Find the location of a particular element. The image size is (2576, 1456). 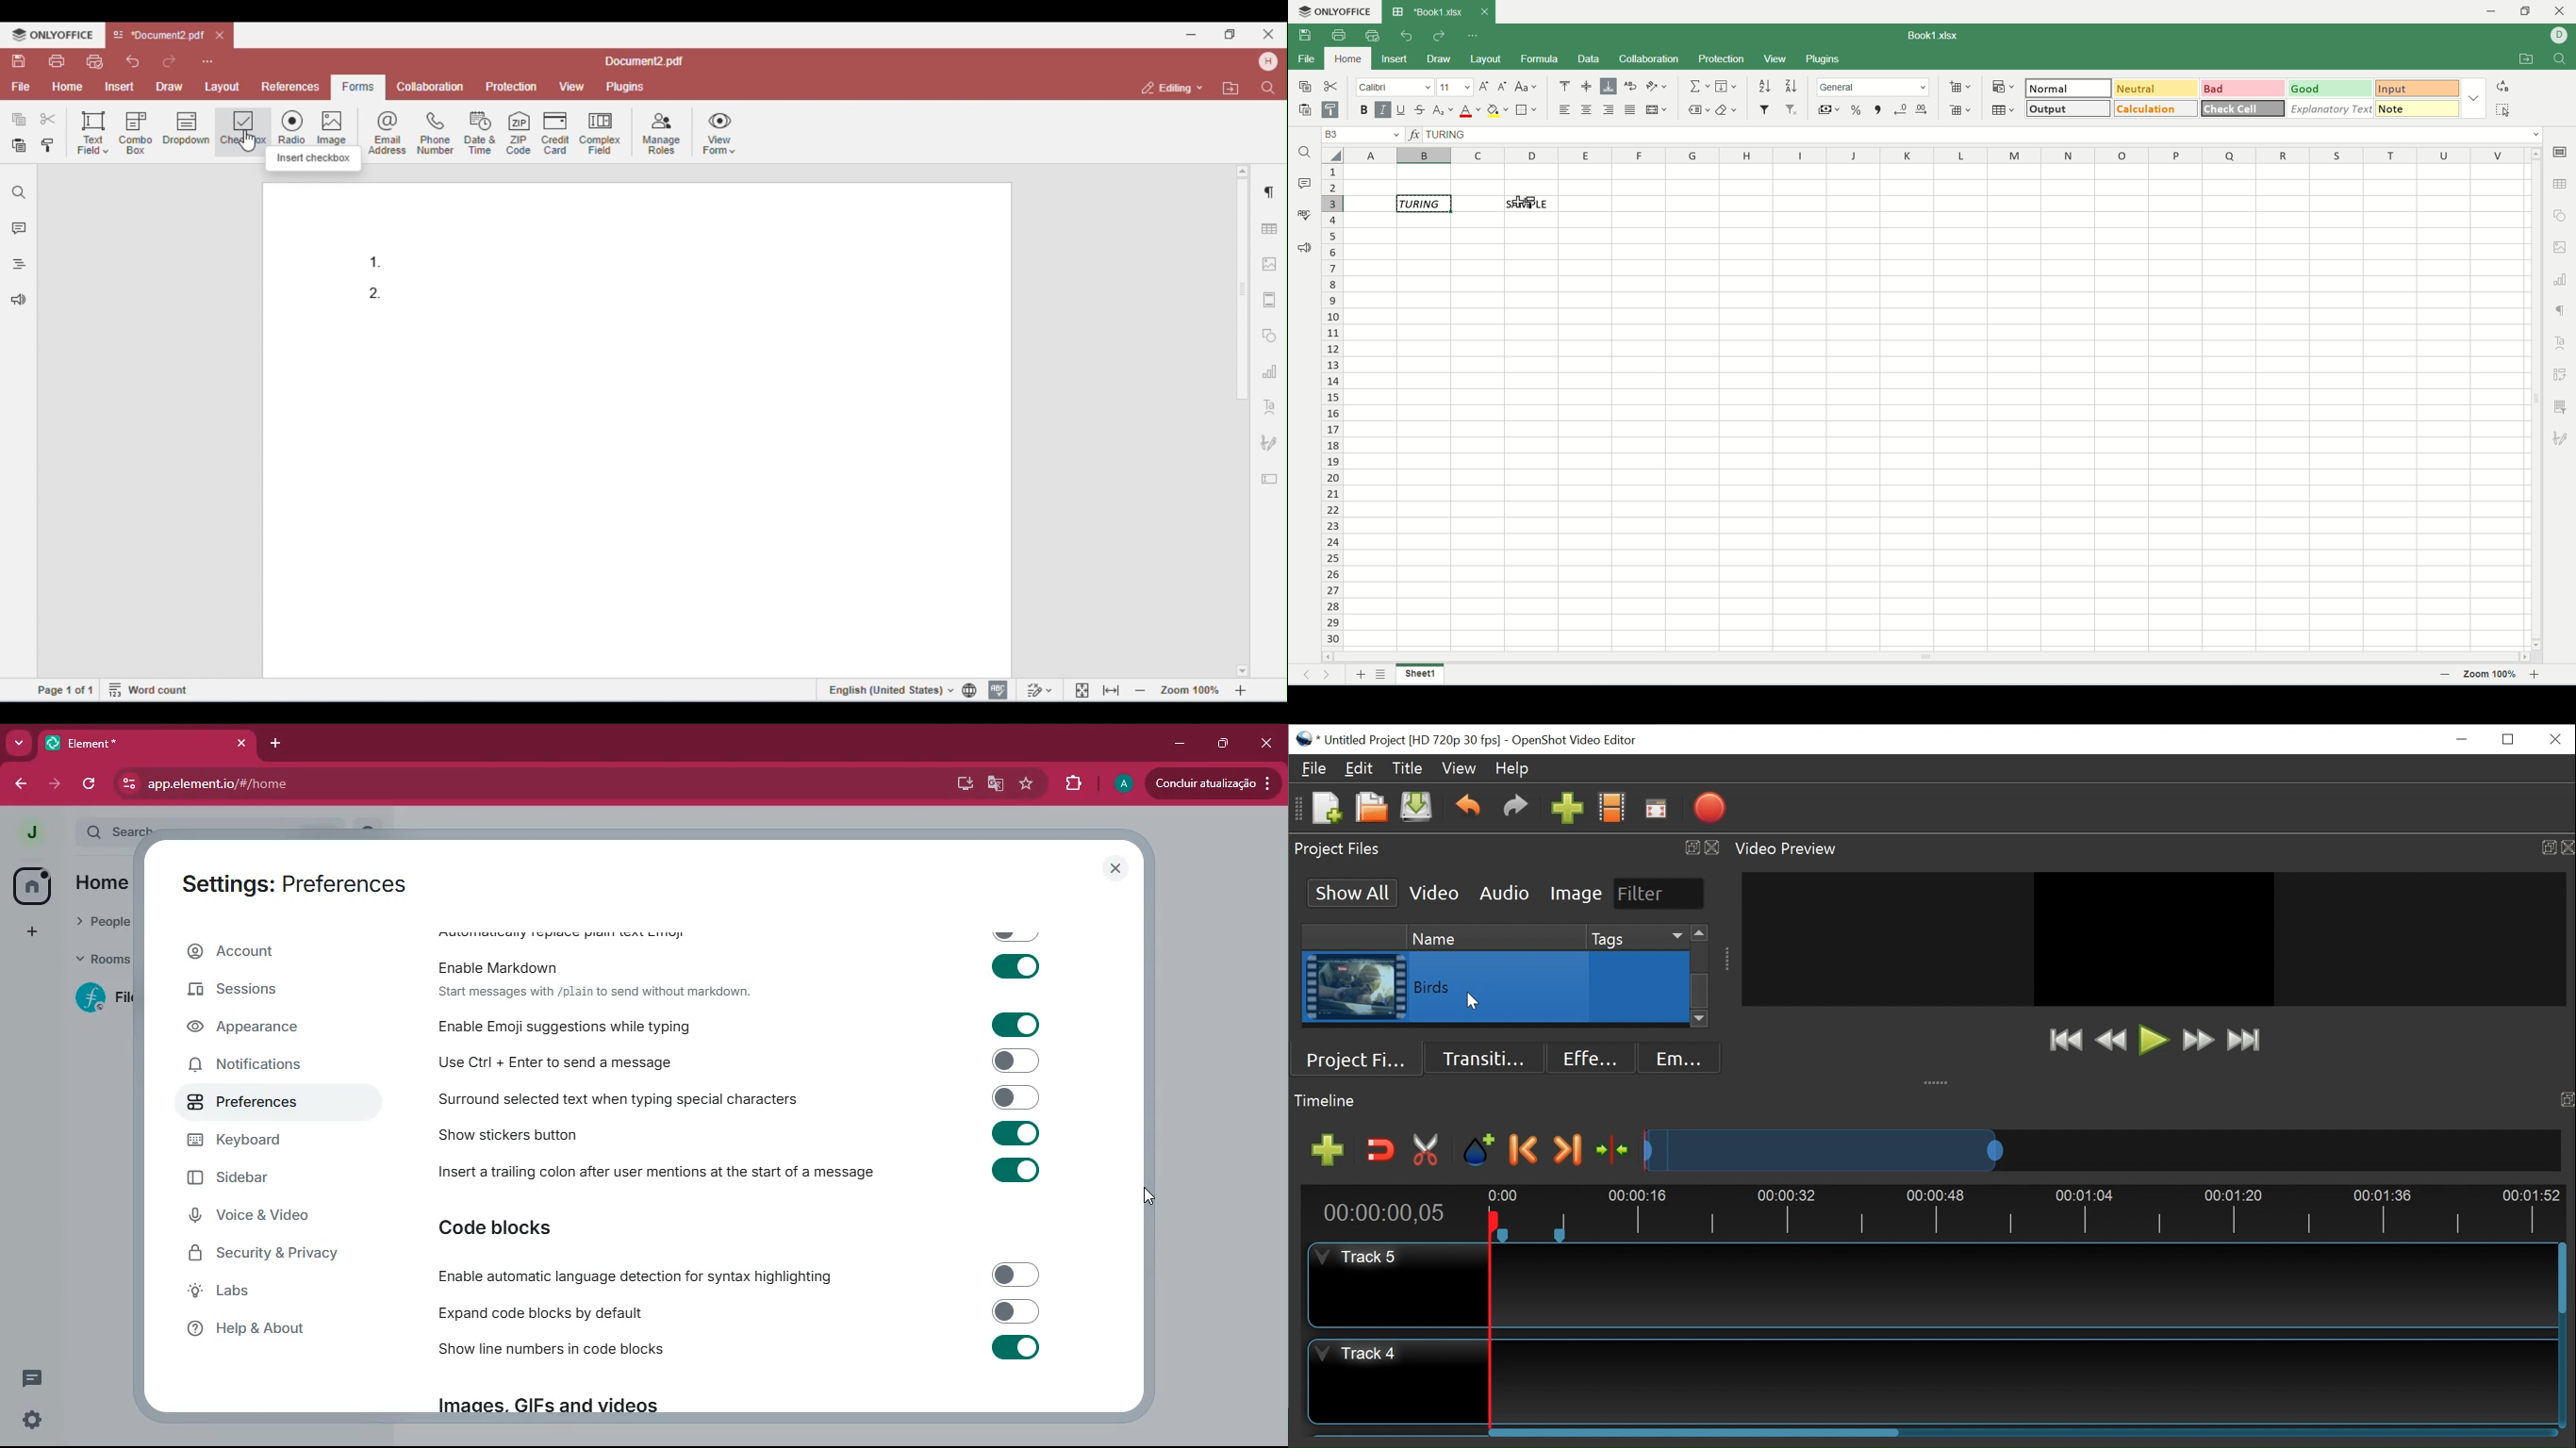

people is located at coordinates (104, 919).